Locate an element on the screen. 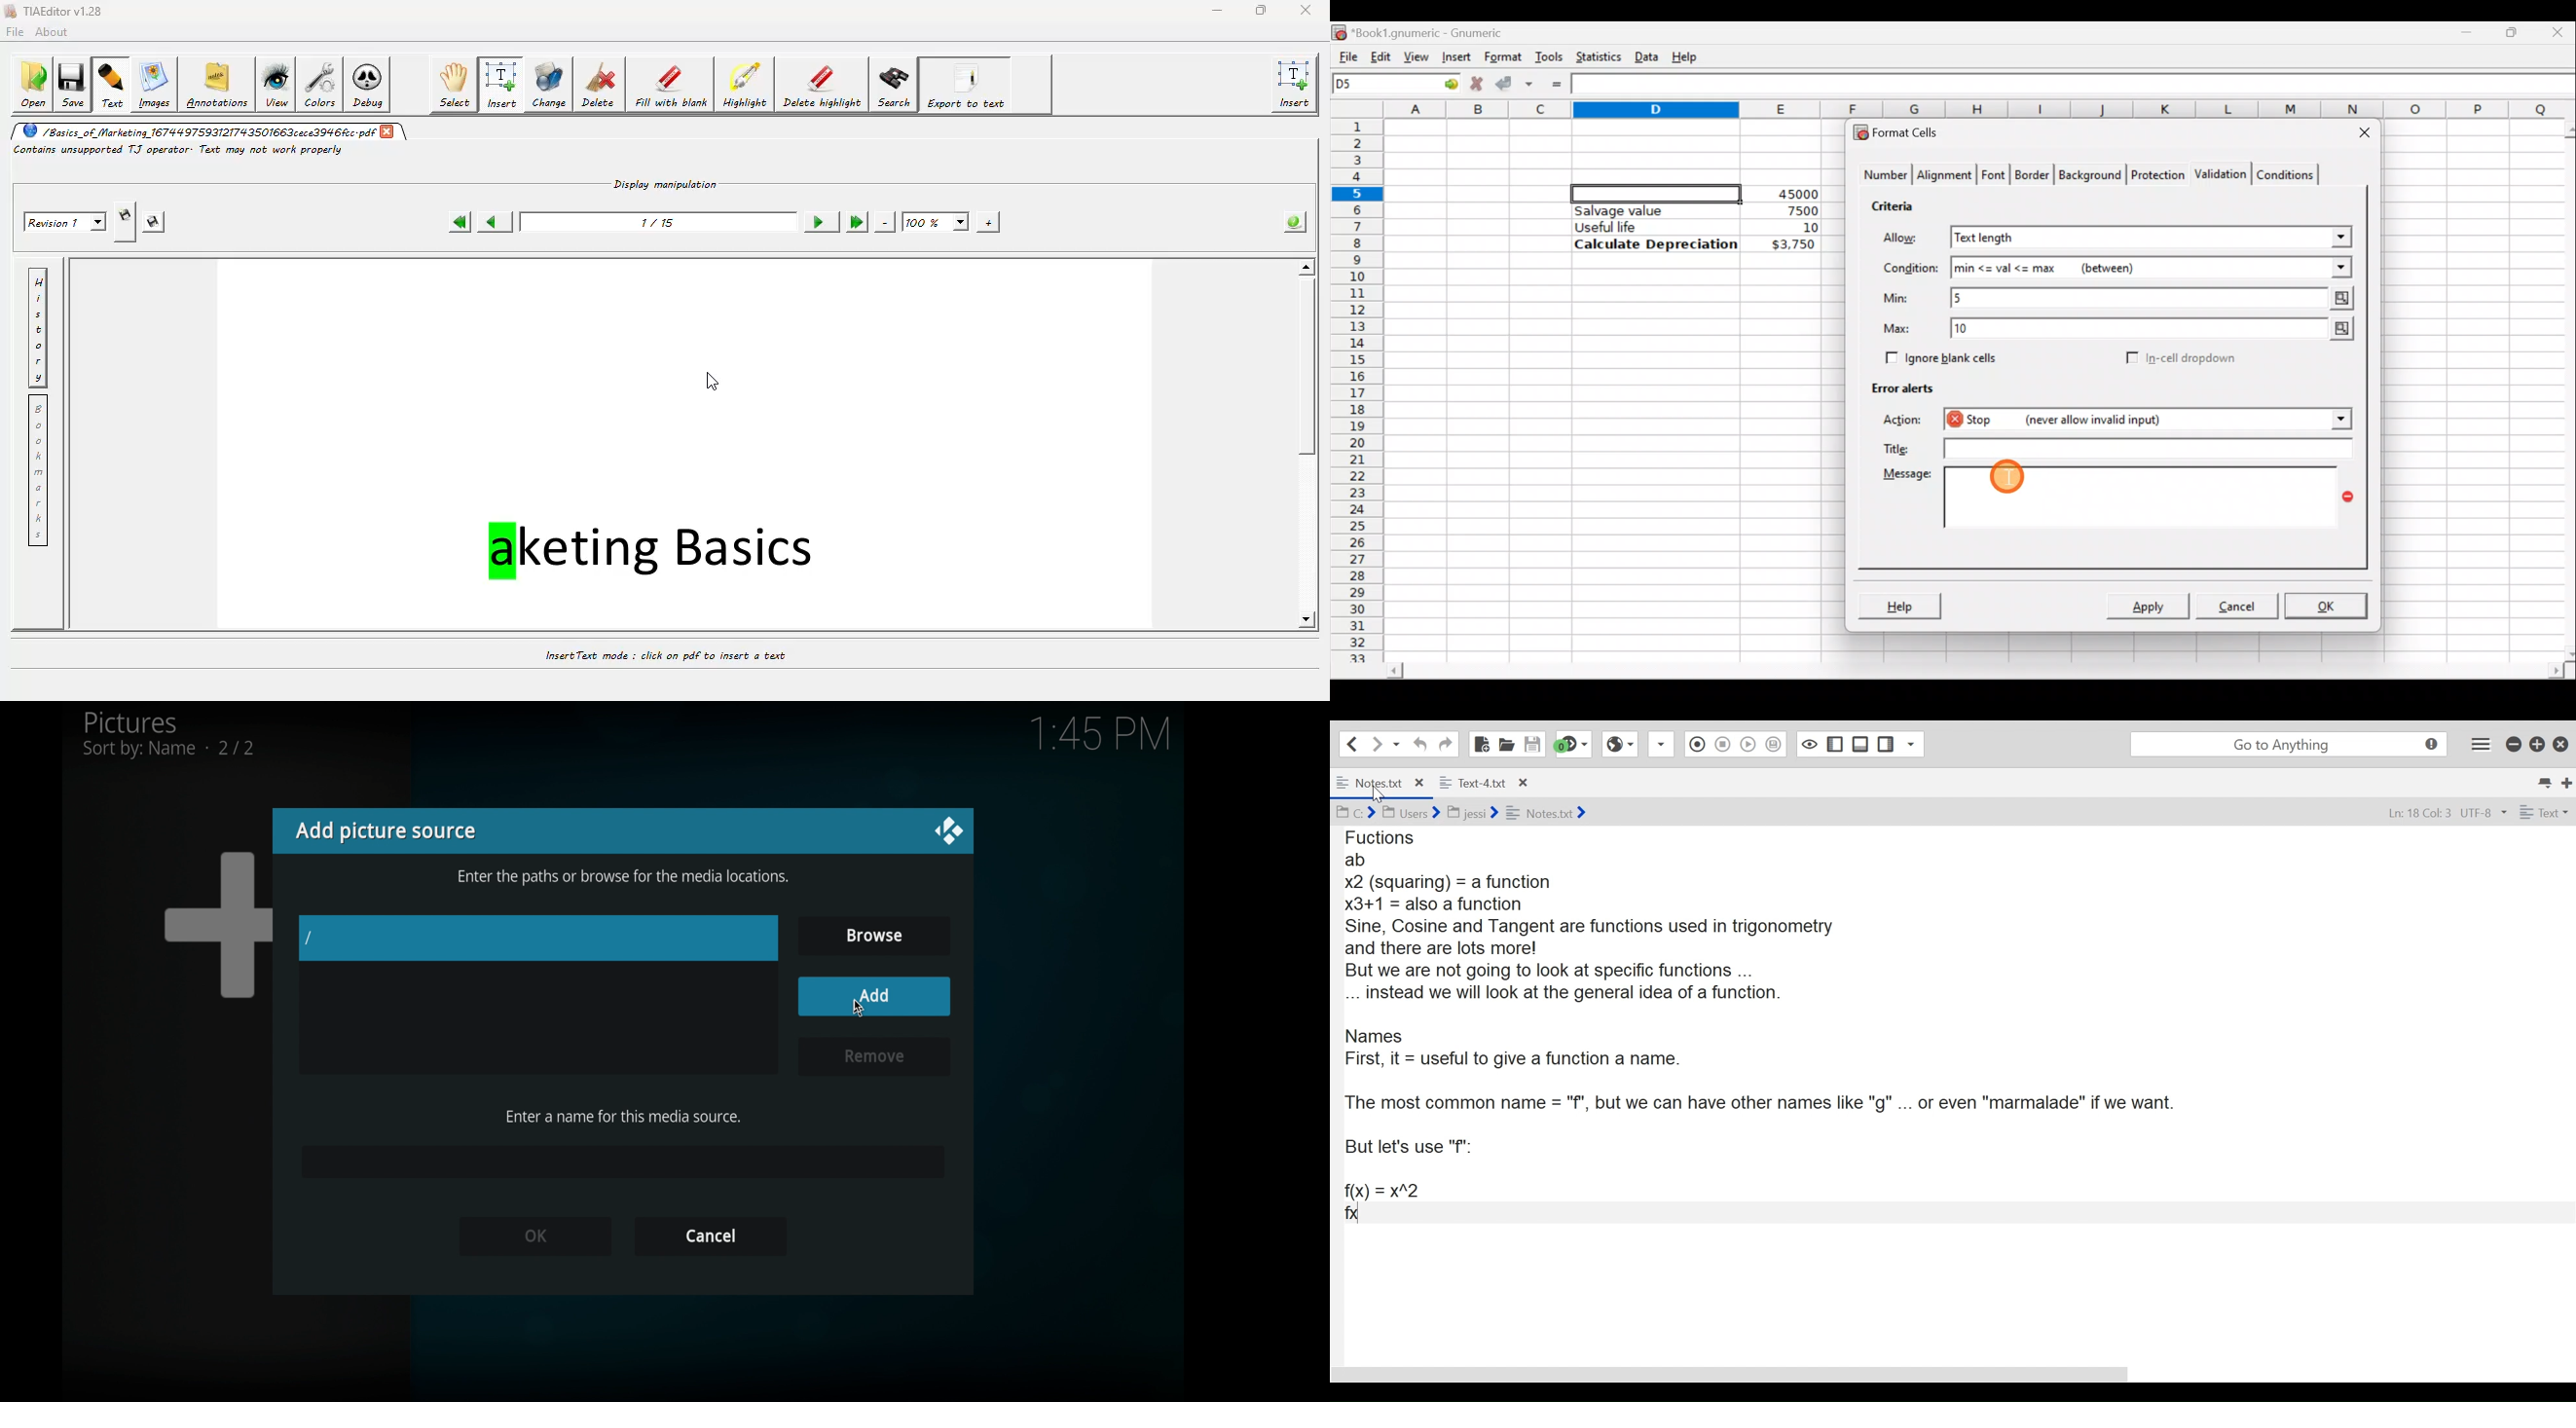 The width and height of the screenshot is (2576, 1428). Error alerts is located at coordinates (1896, 386).